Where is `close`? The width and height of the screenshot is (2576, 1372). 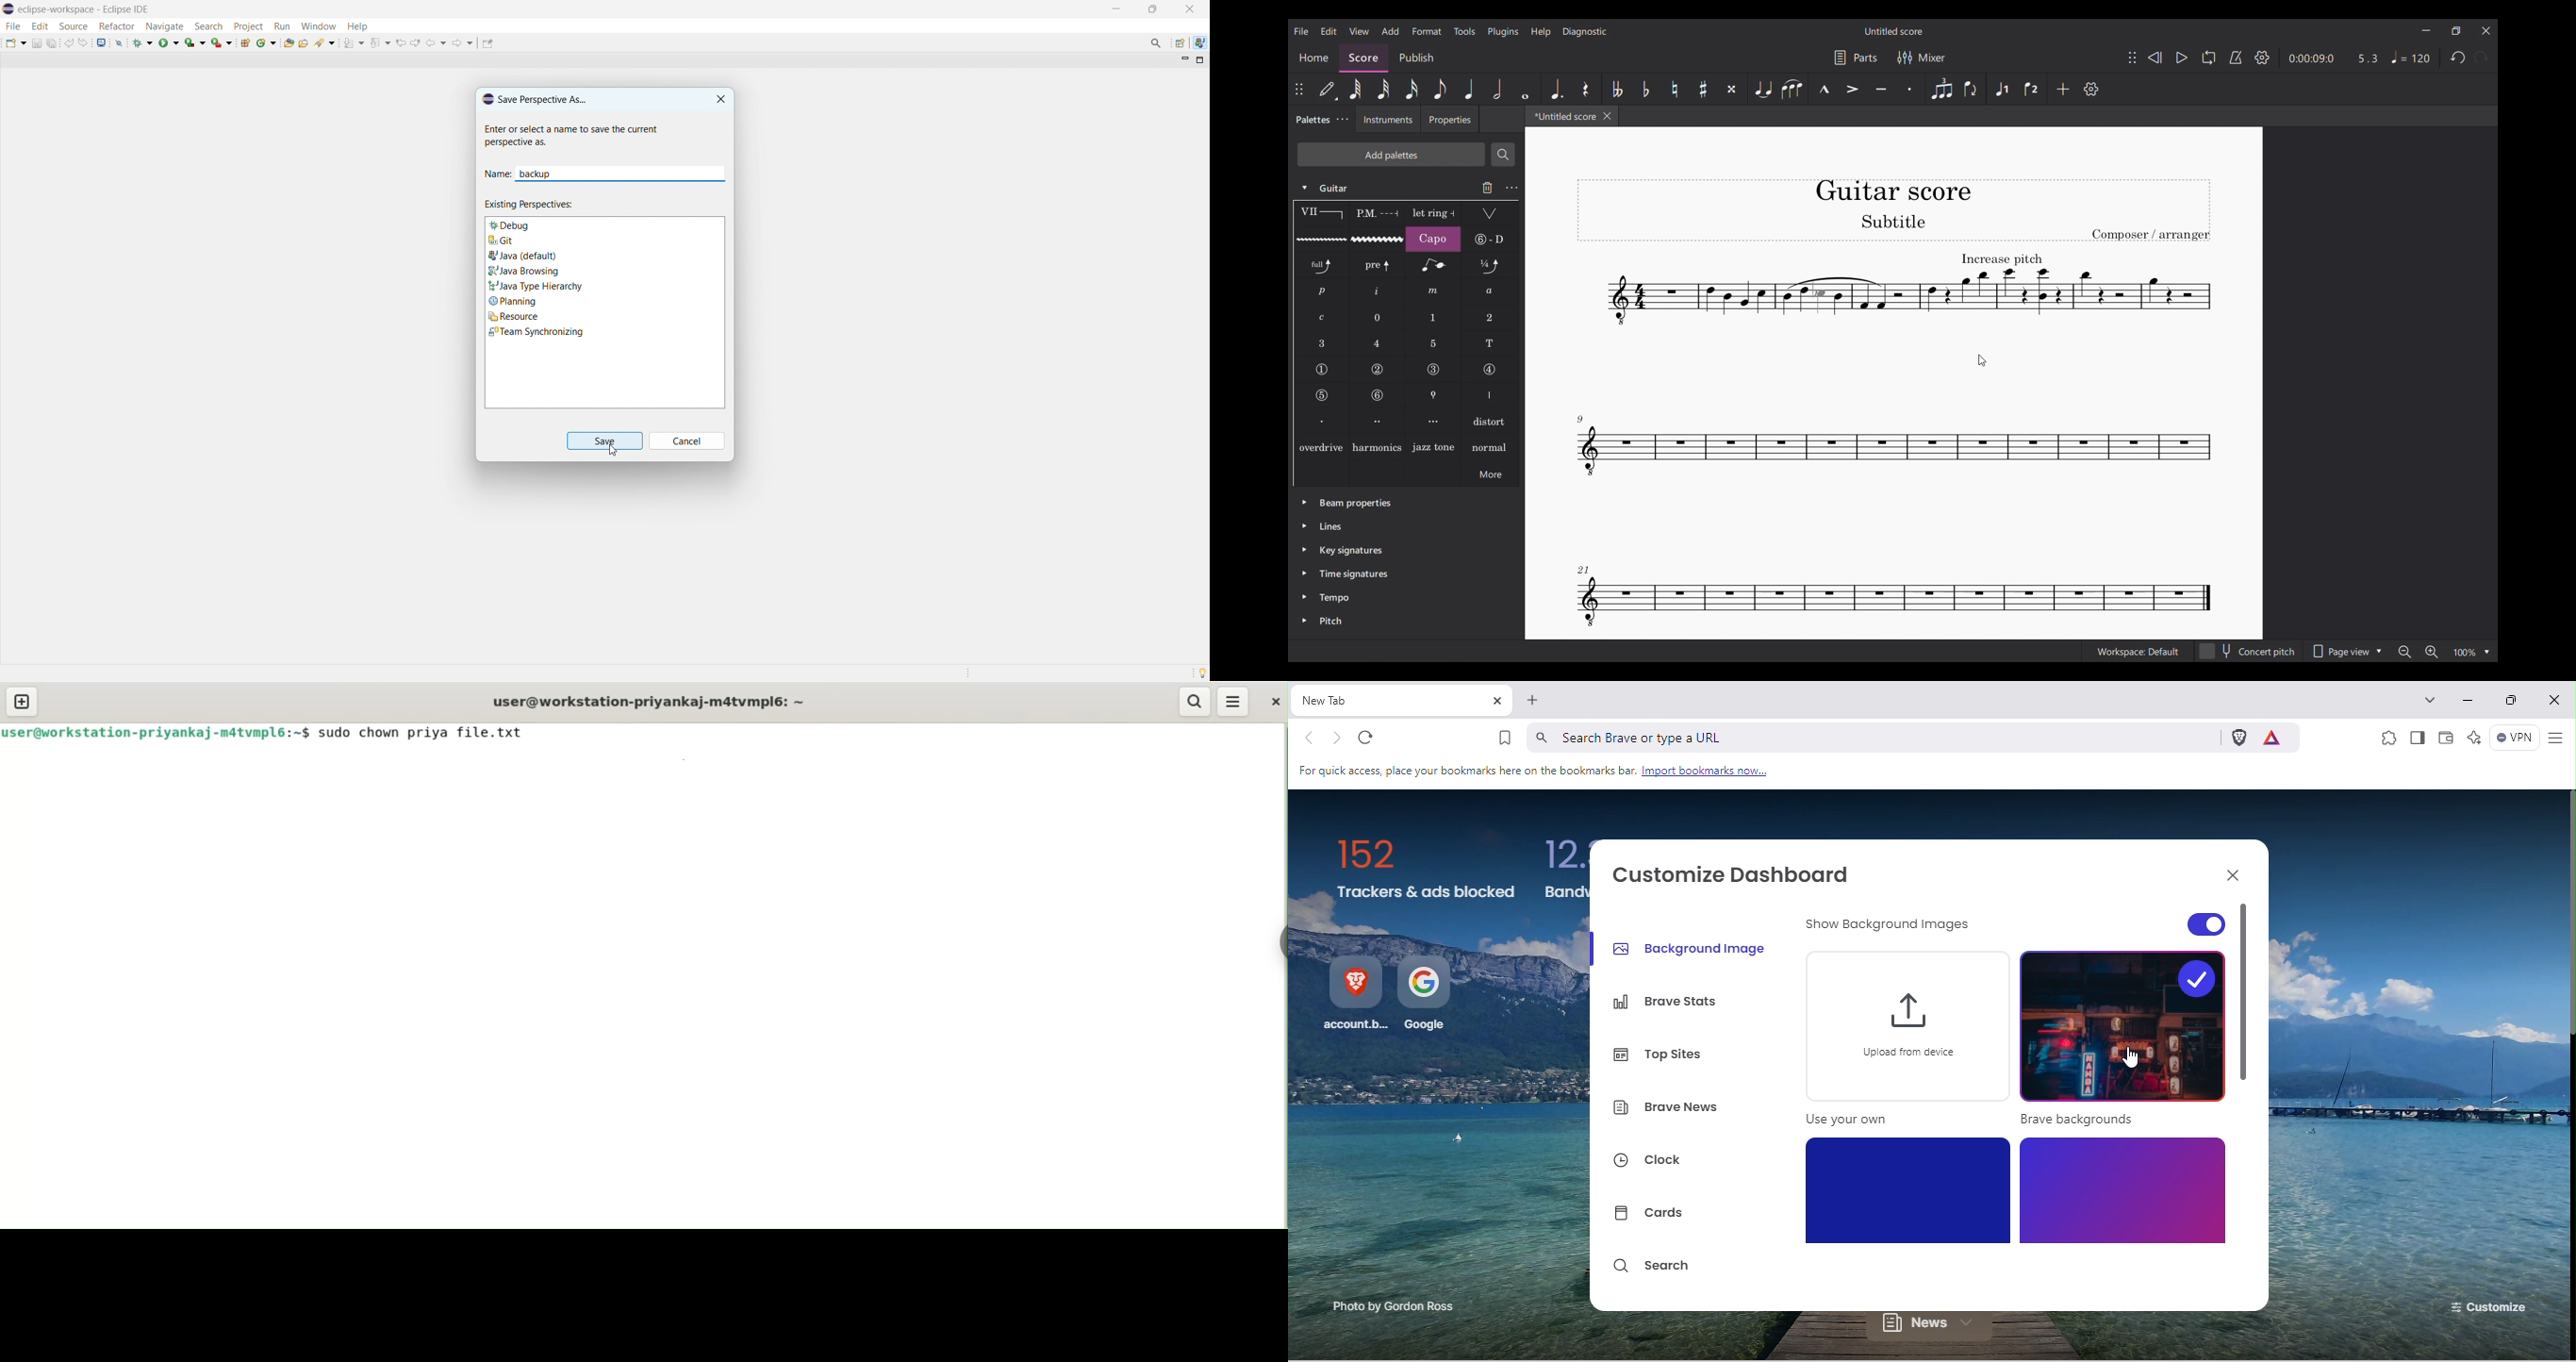
close is located at coordinates (1272, 701).